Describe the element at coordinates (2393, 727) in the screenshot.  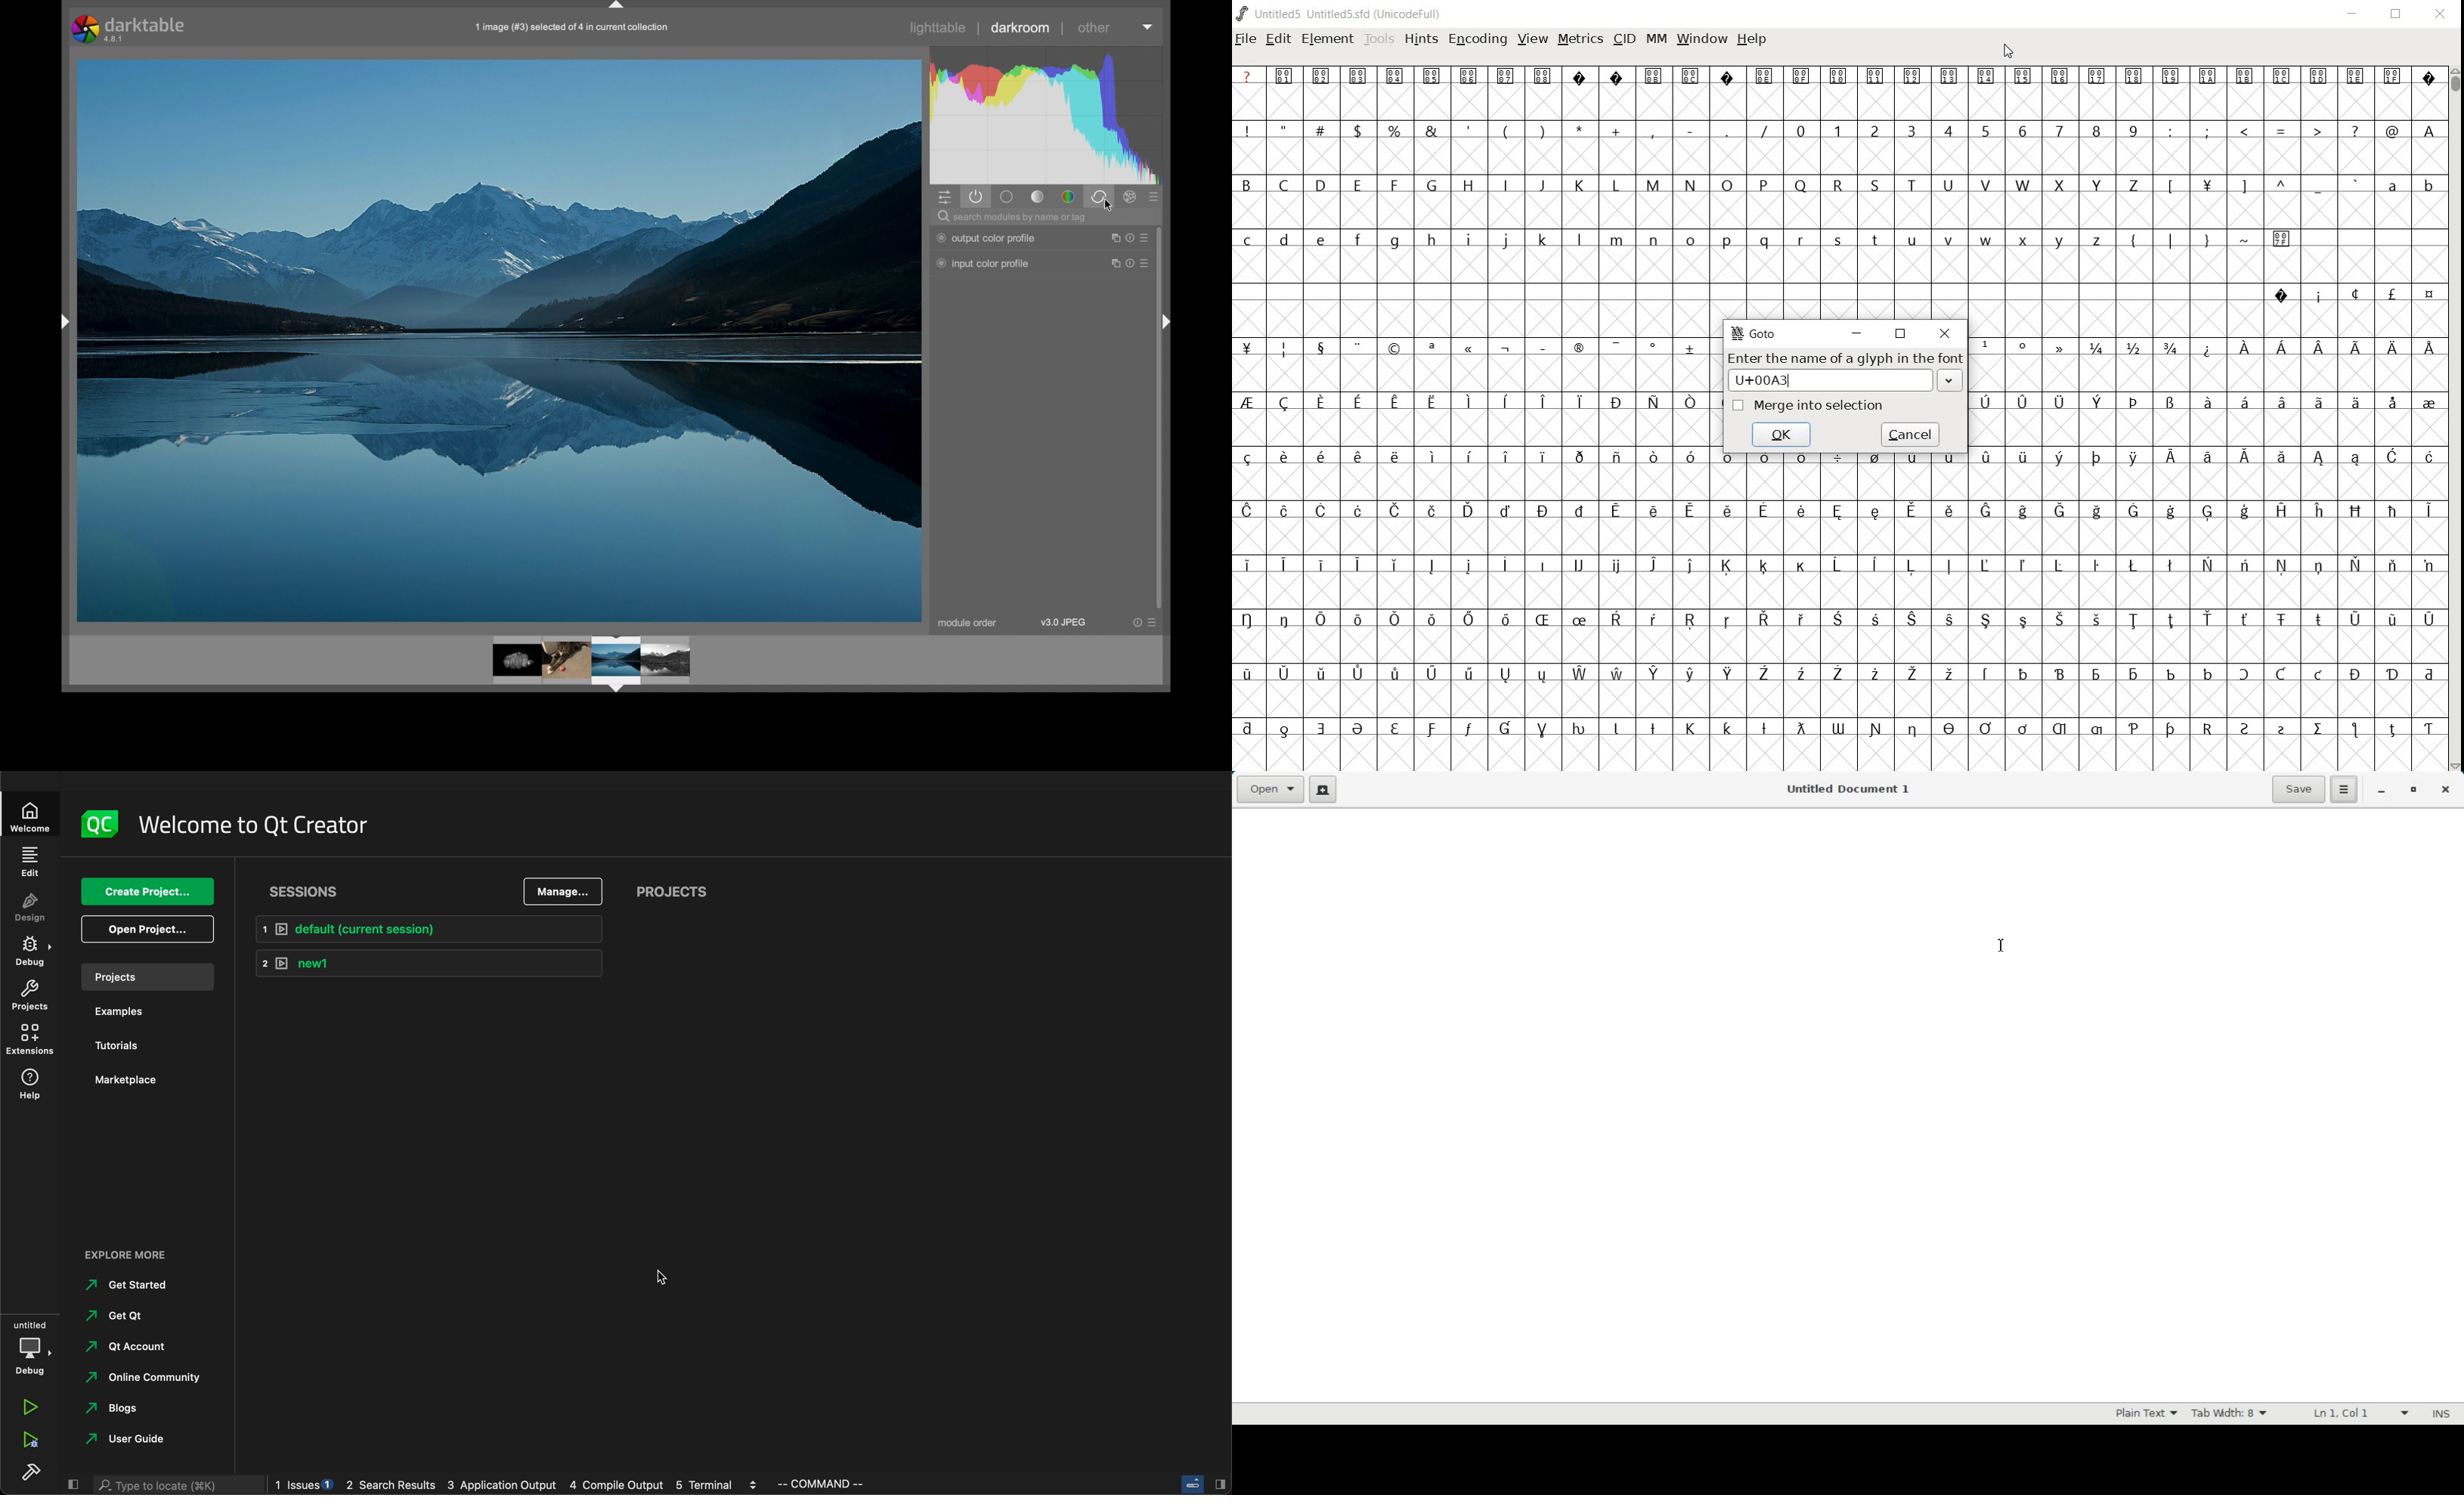
I see `Symbol` at that location.